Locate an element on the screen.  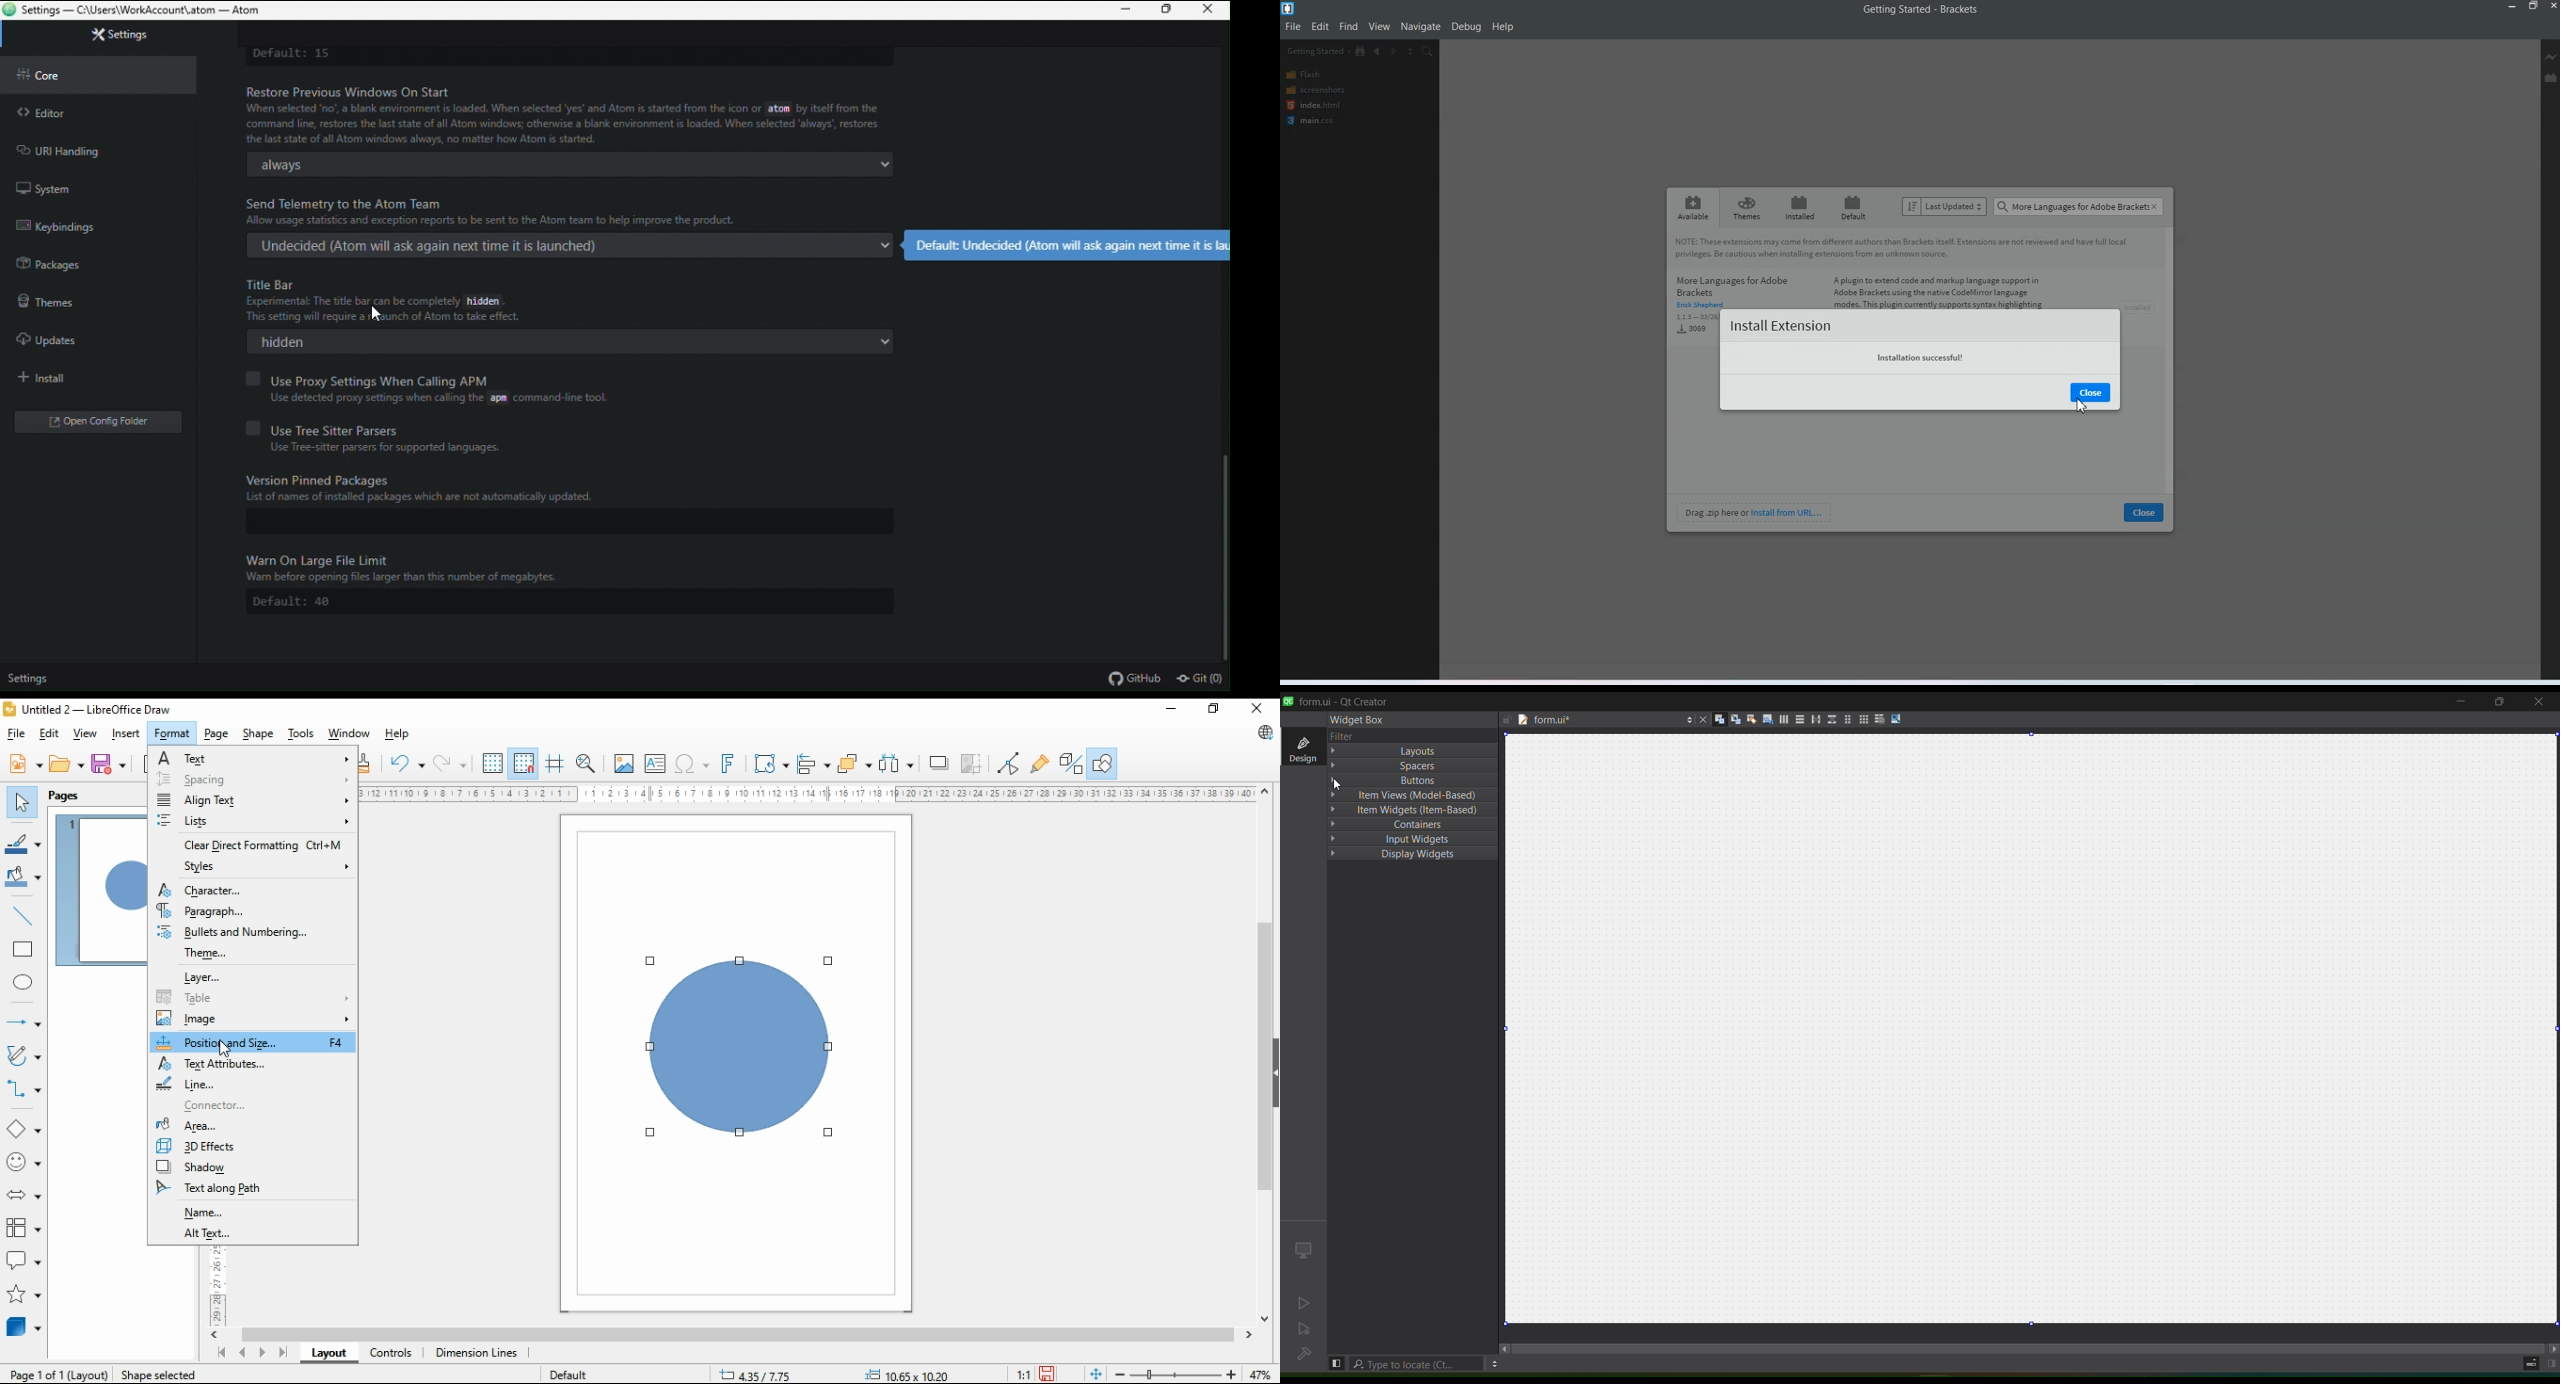
transformations is located at coordinates (771, 763).